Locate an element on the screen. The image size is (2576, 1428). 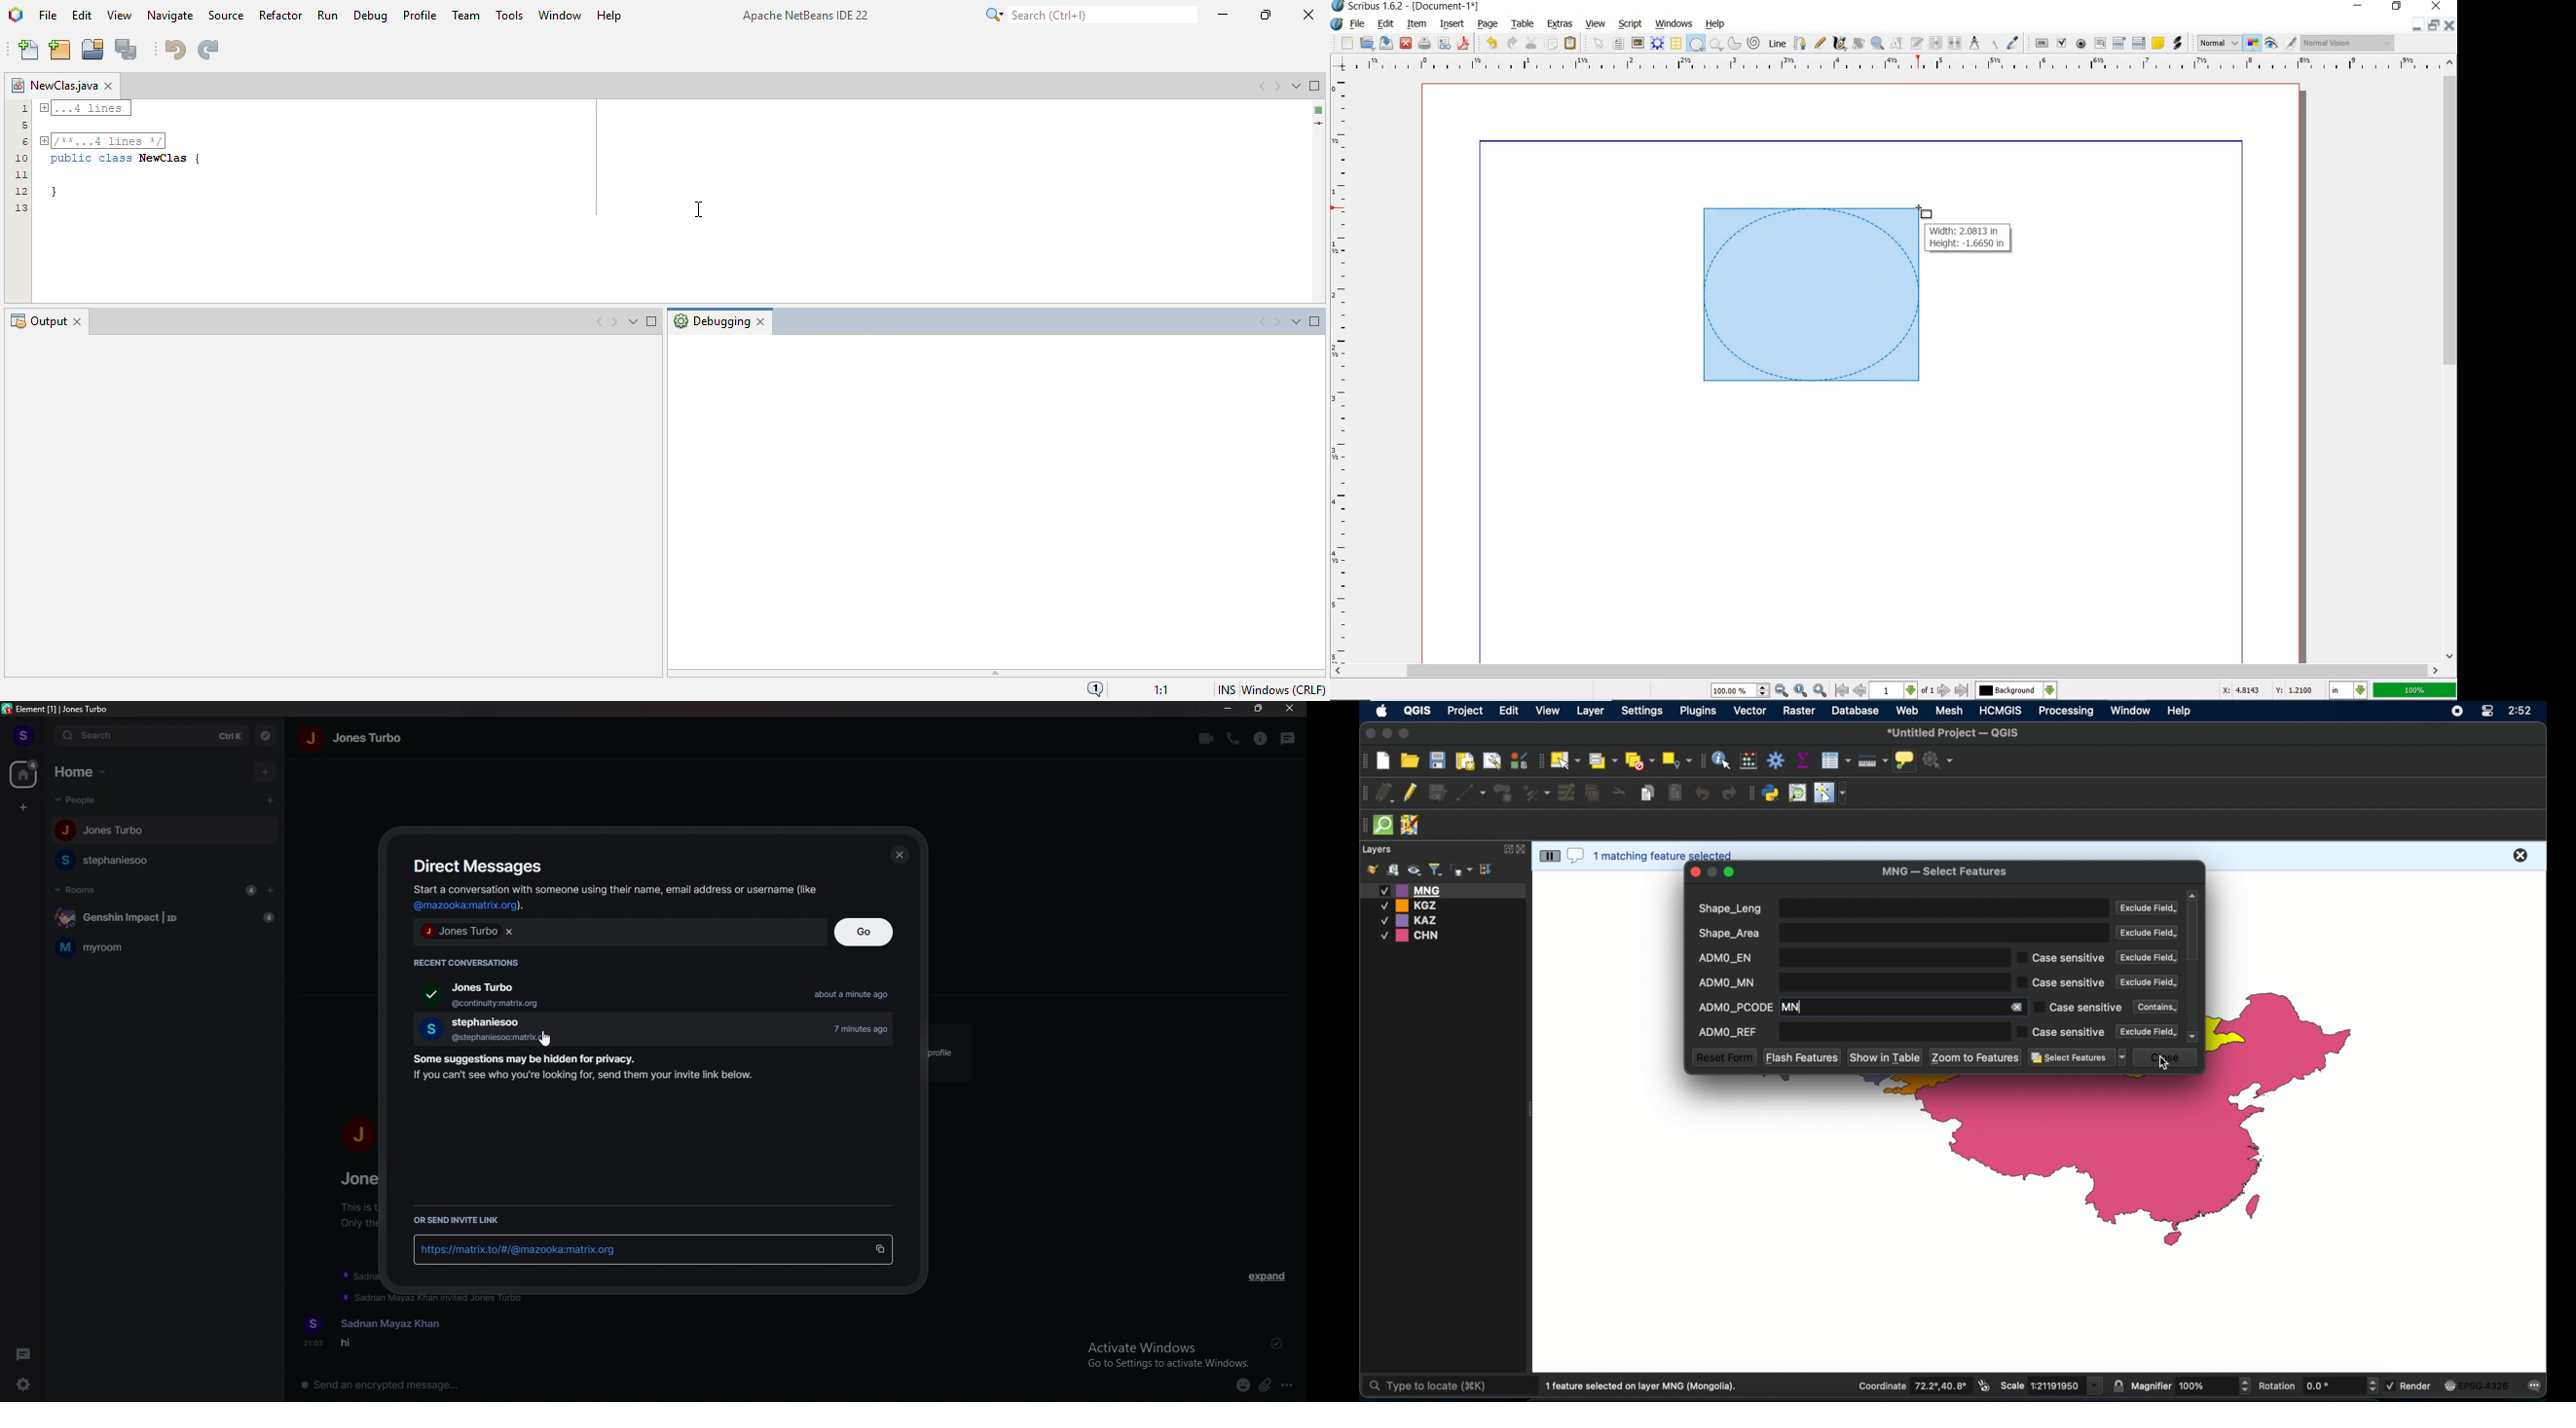
copy invite link is located at coordinates (879, 1250).